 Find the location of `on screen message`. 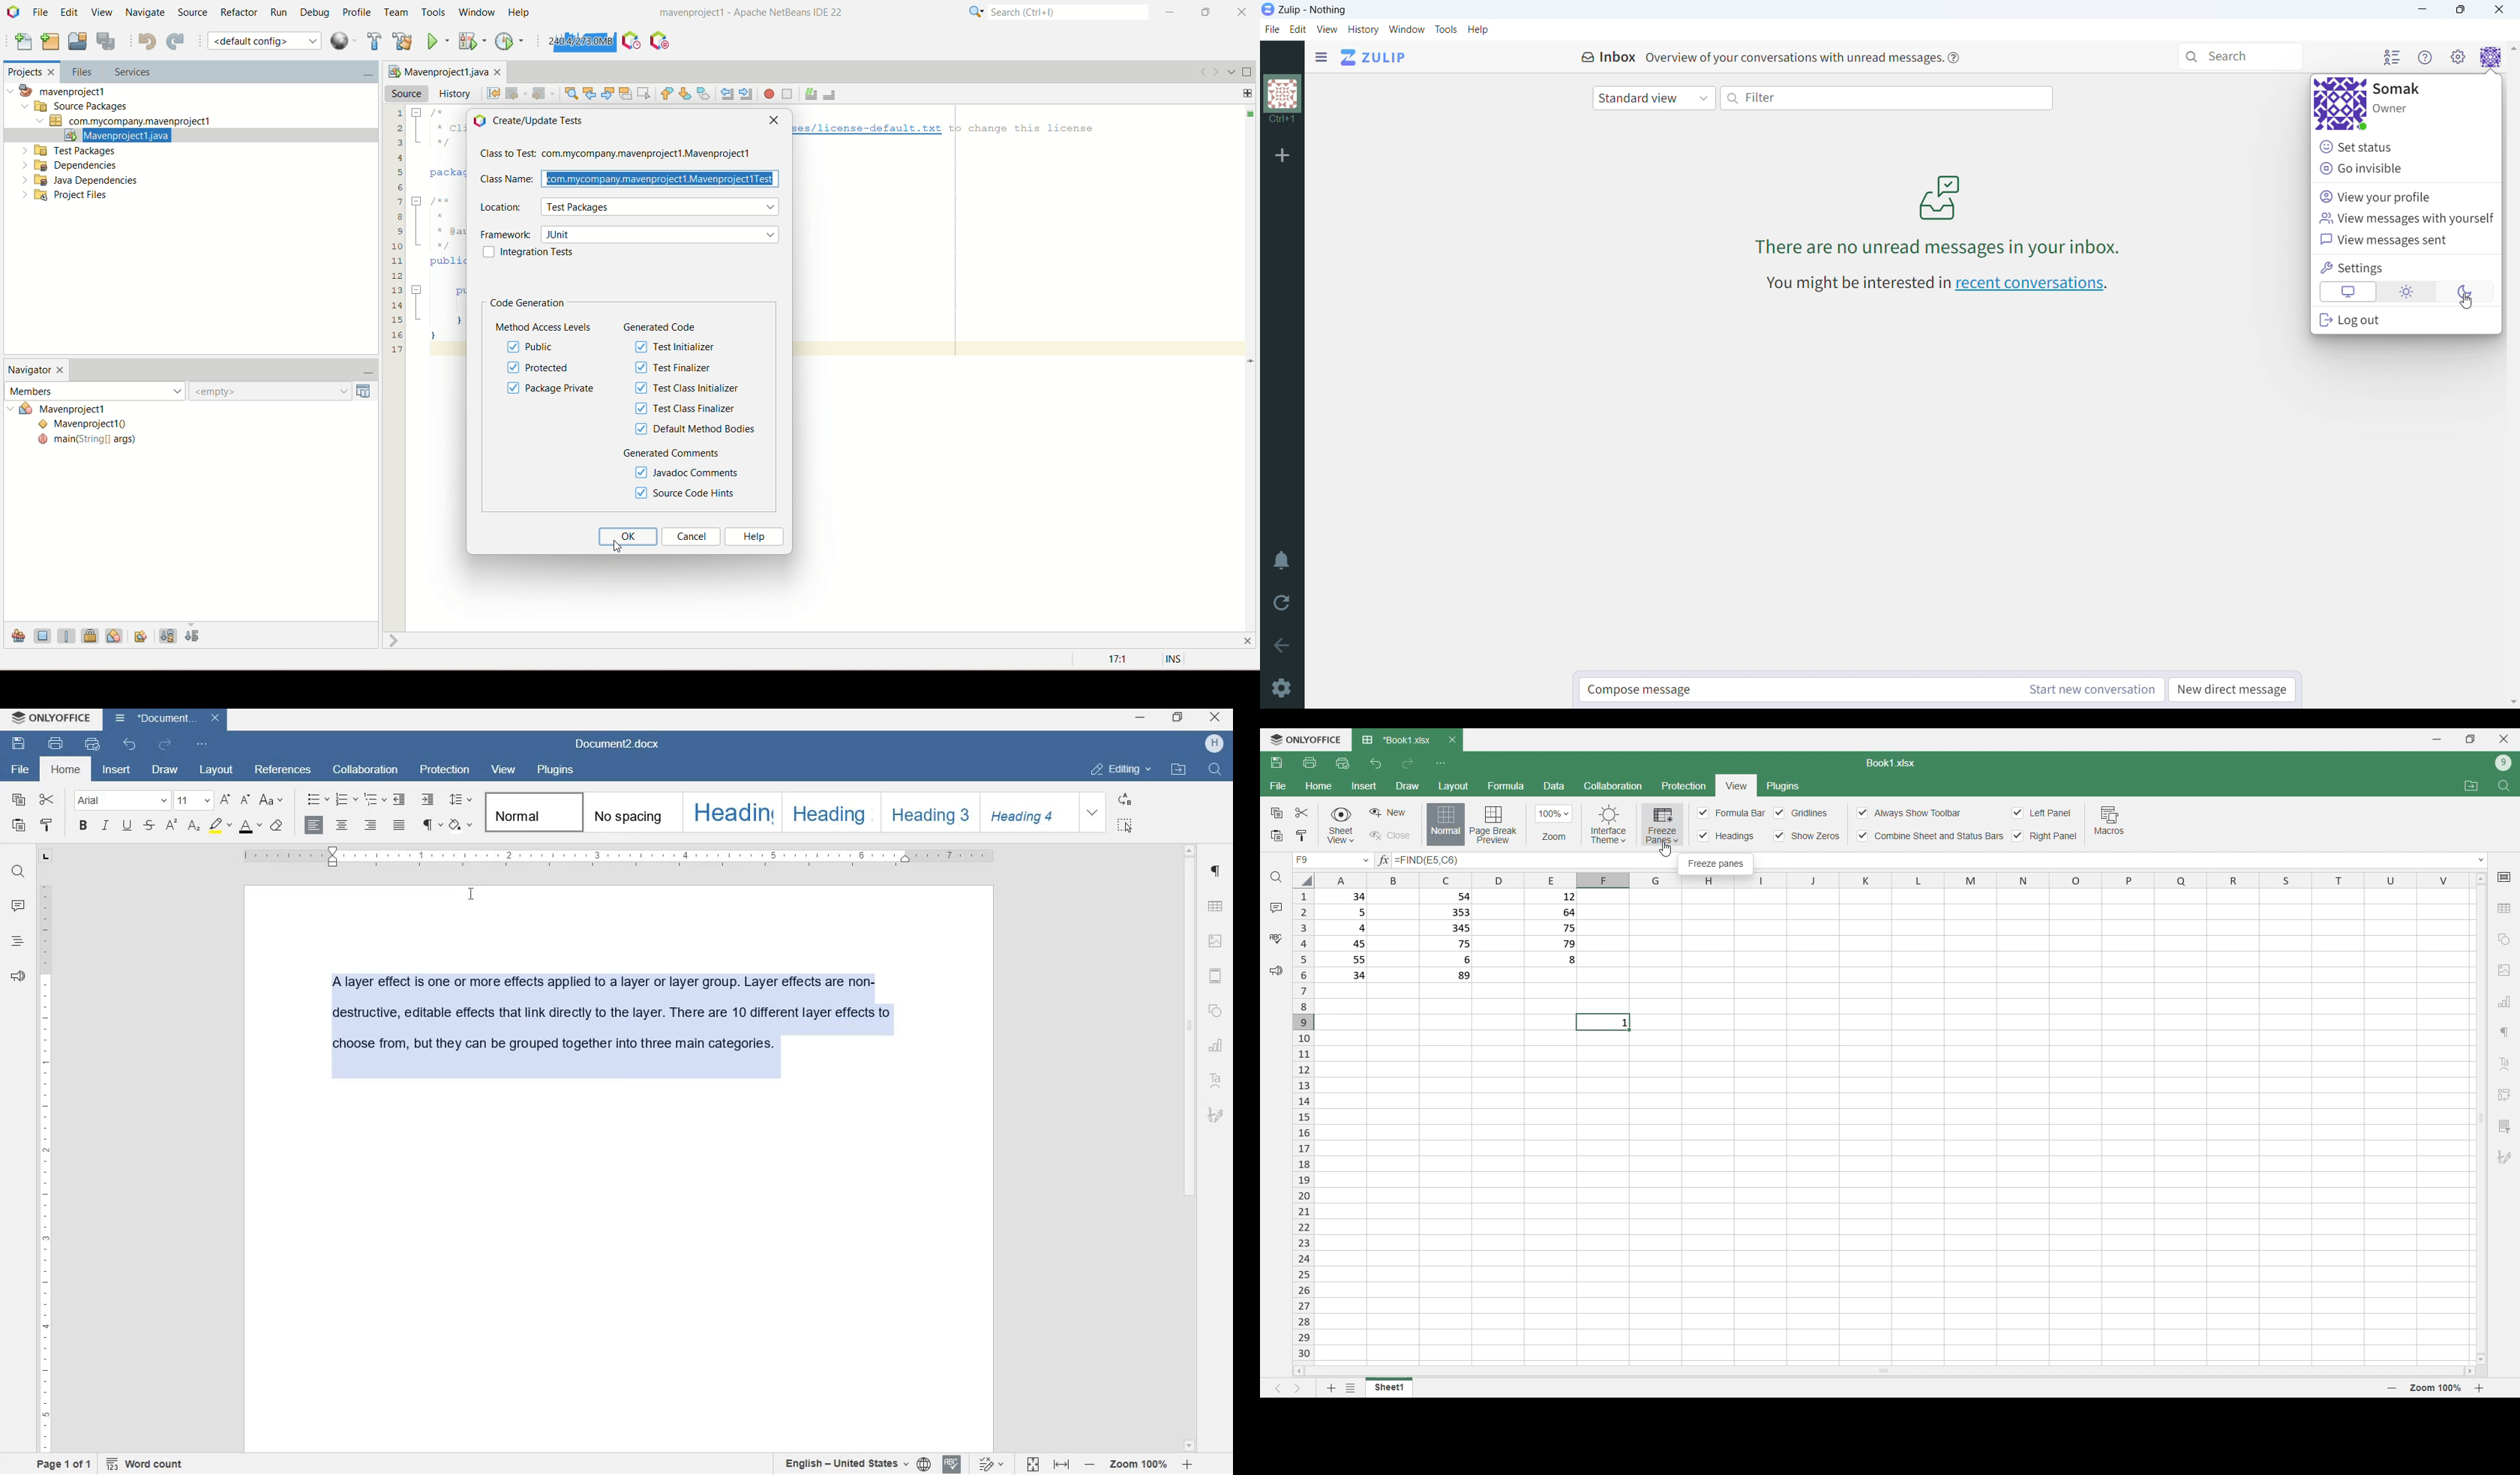

on screen message is located at coordinates (1941, 213).